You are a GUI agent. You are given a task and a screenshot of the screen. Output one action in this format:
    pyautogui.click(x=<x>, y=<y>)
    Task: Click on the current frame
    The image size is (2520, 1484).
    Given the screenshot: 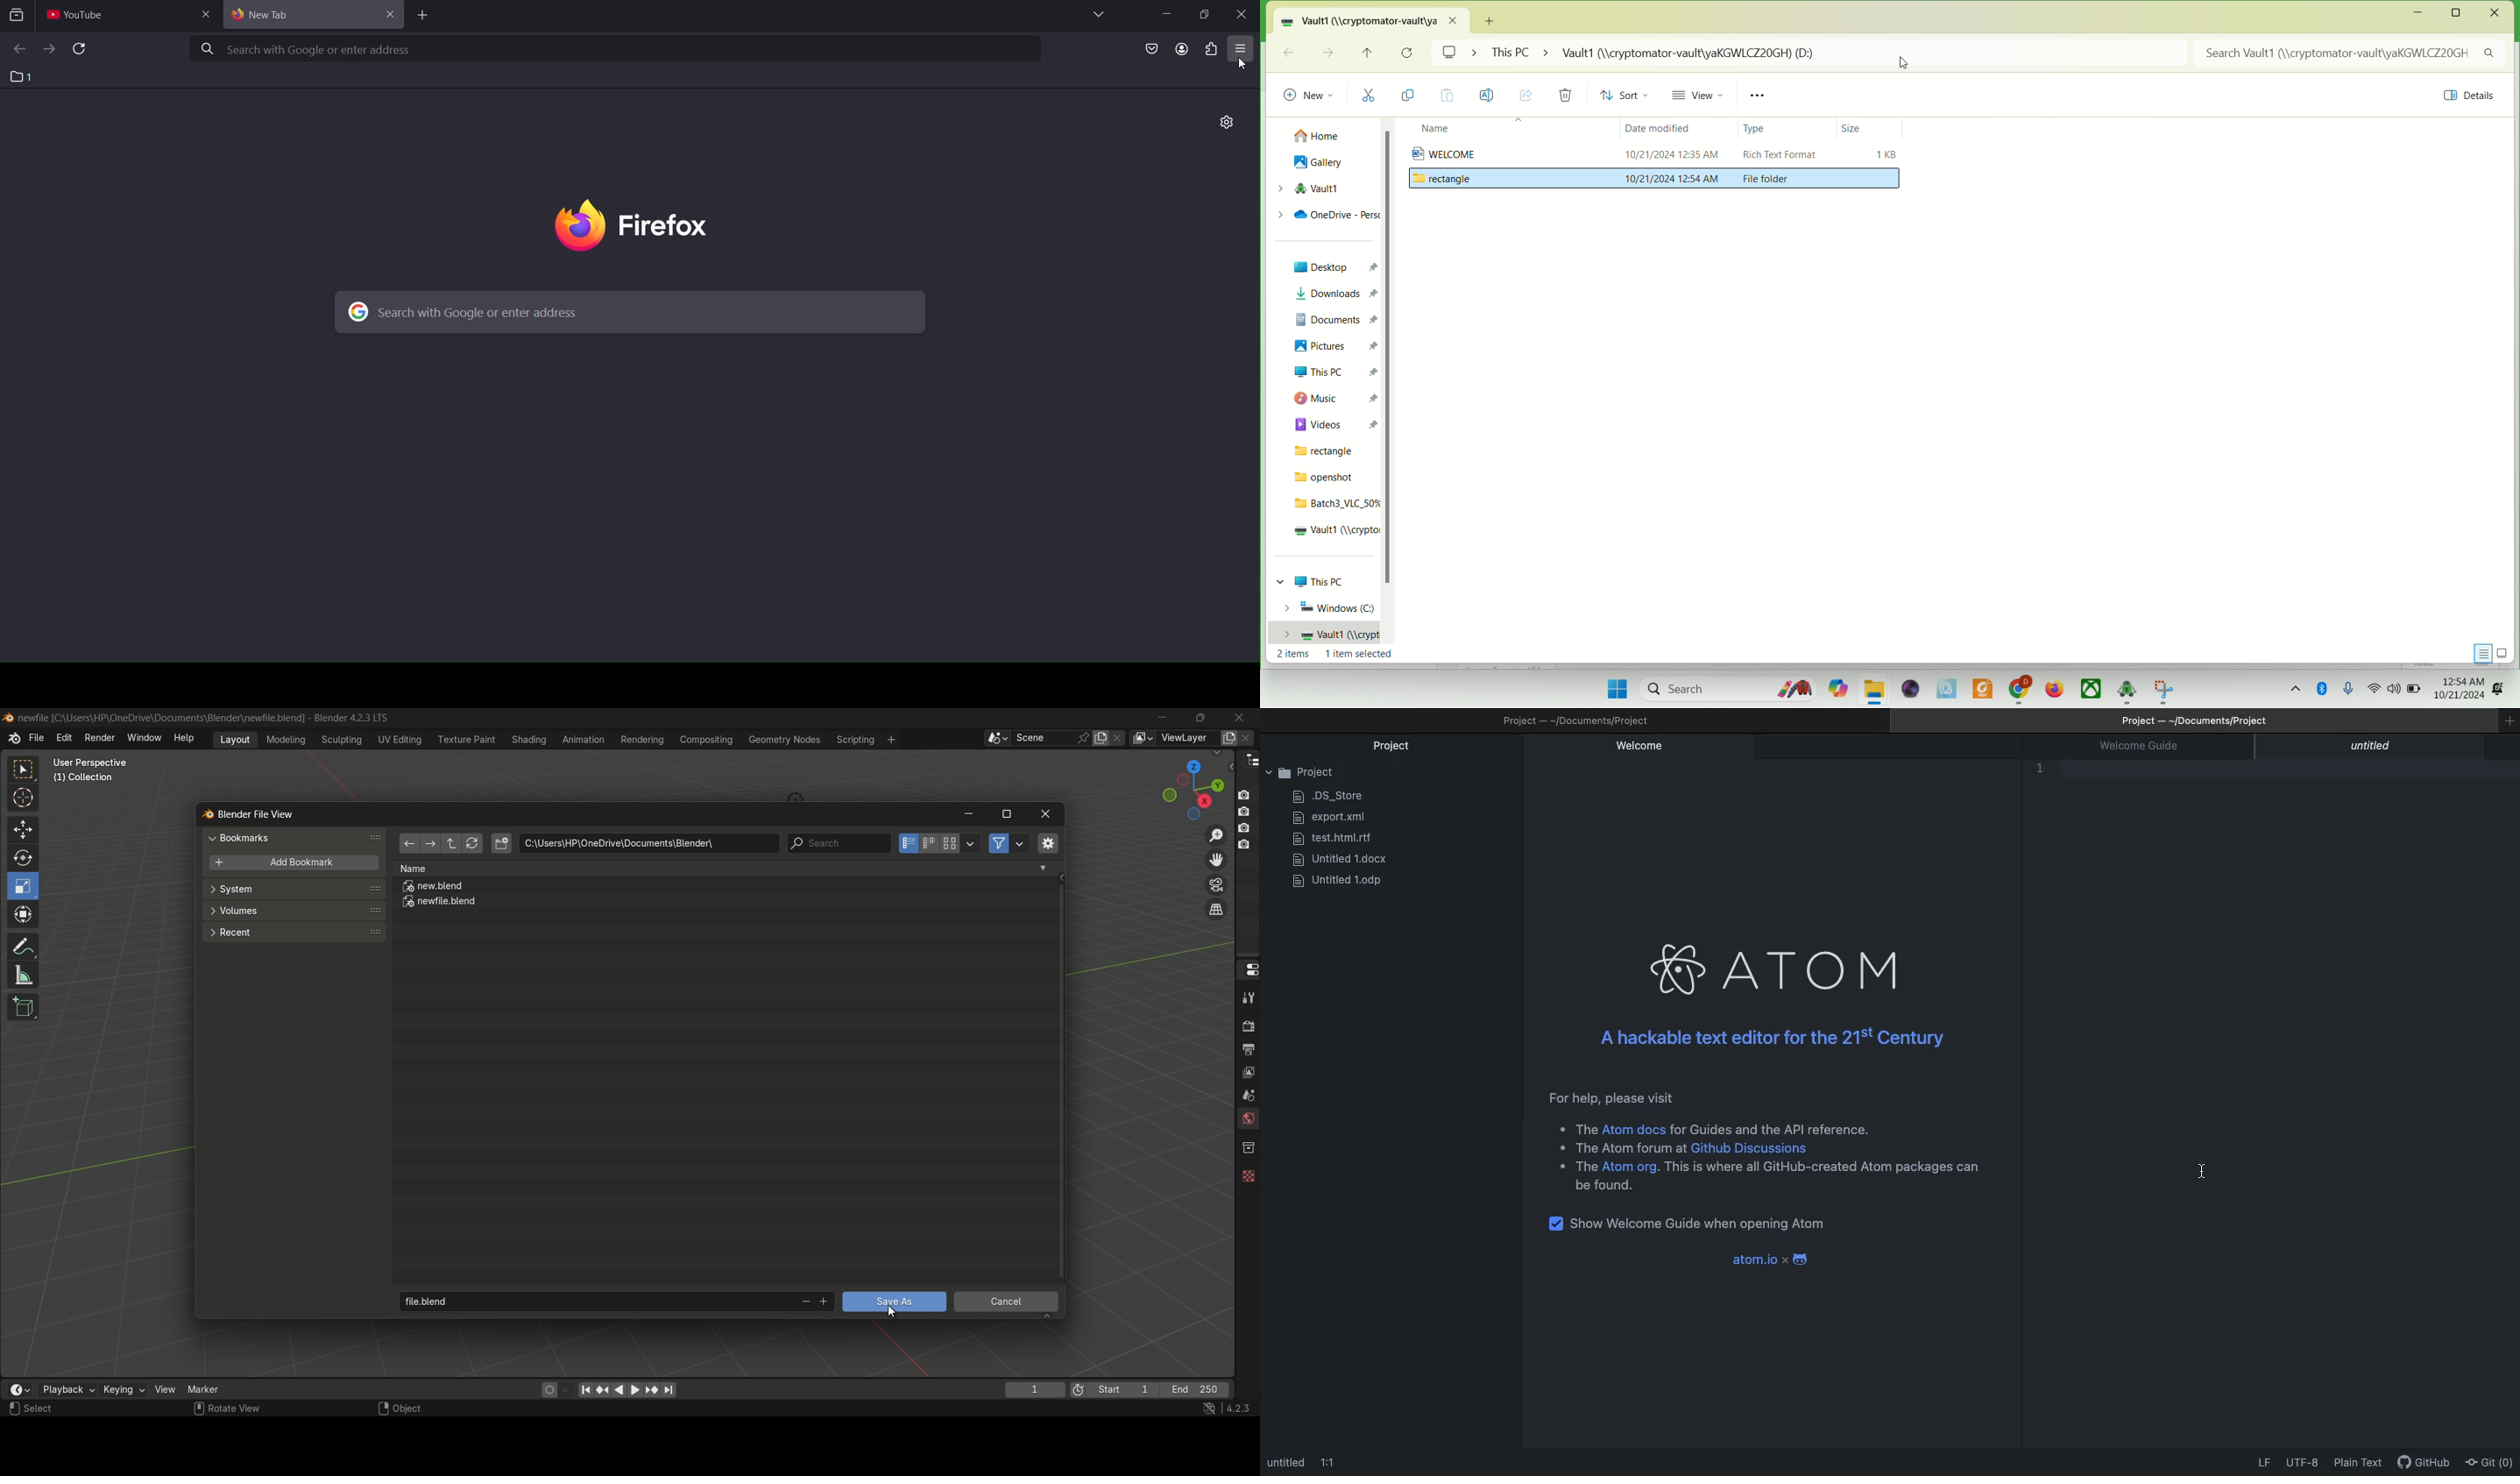 What is the action you would take?
    pyautogui.click(x=1034, y=1390)
    